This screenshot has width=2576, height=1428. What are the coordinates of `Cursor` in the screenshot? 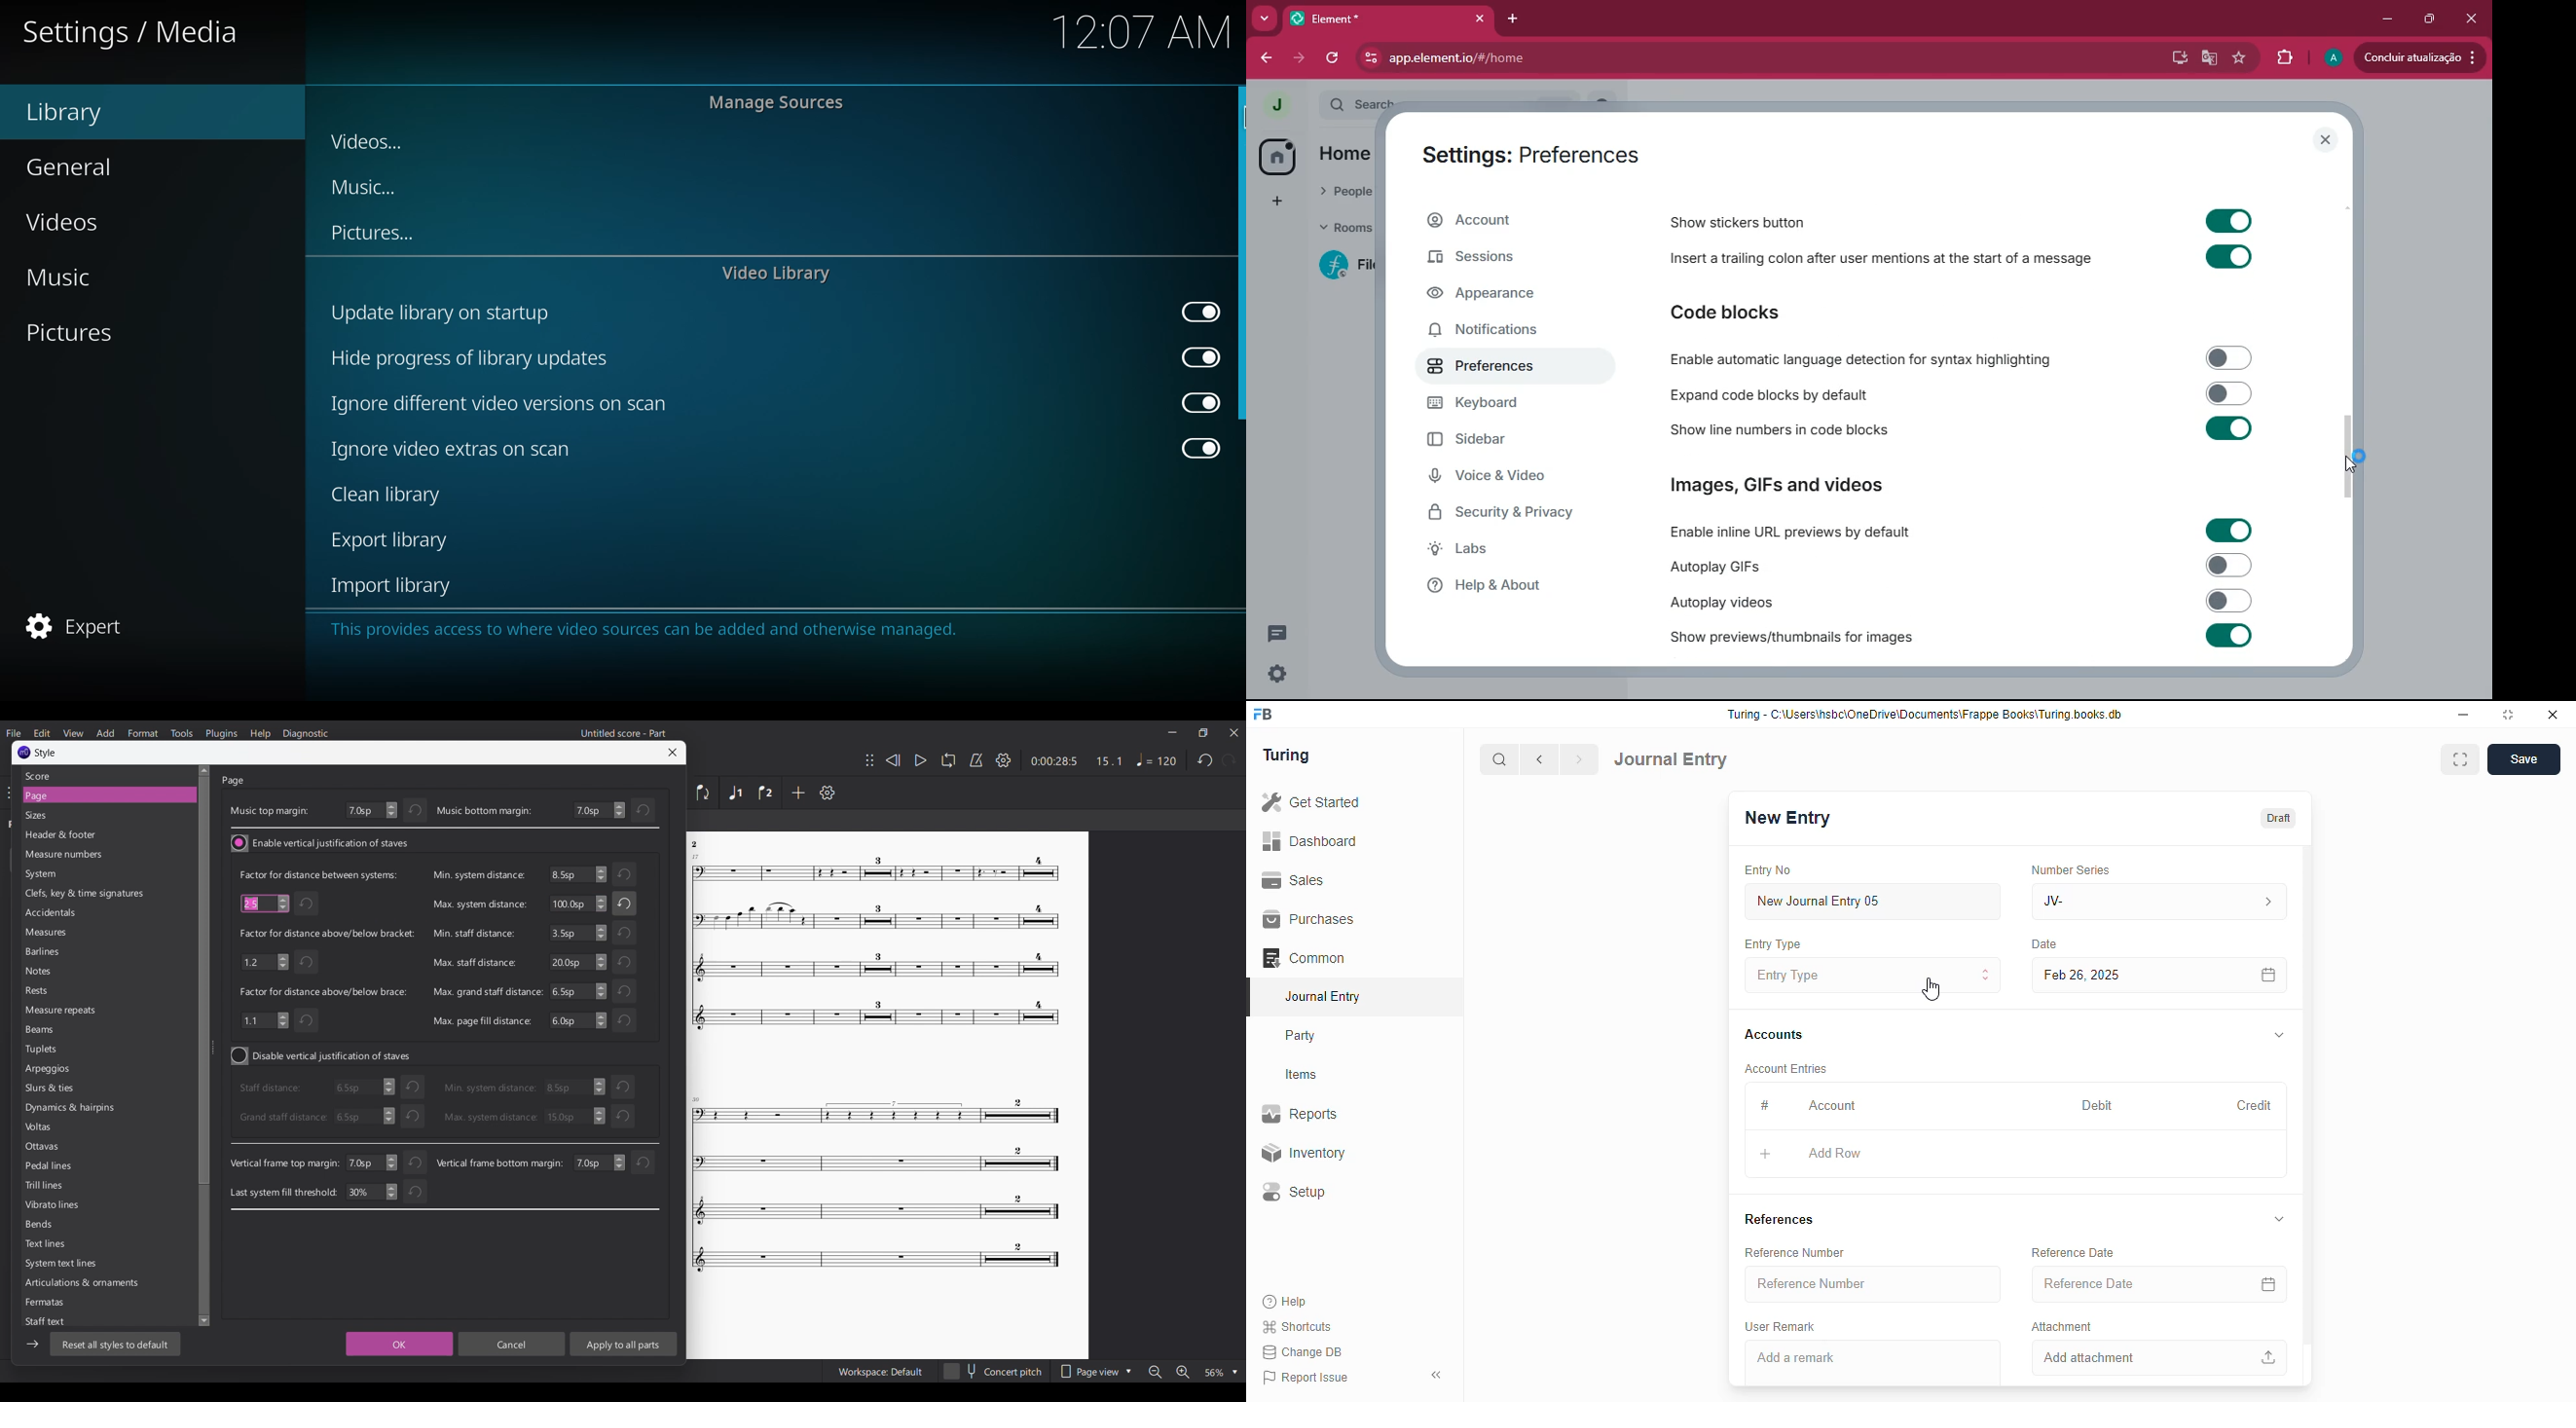 It's located at (2357, 463).